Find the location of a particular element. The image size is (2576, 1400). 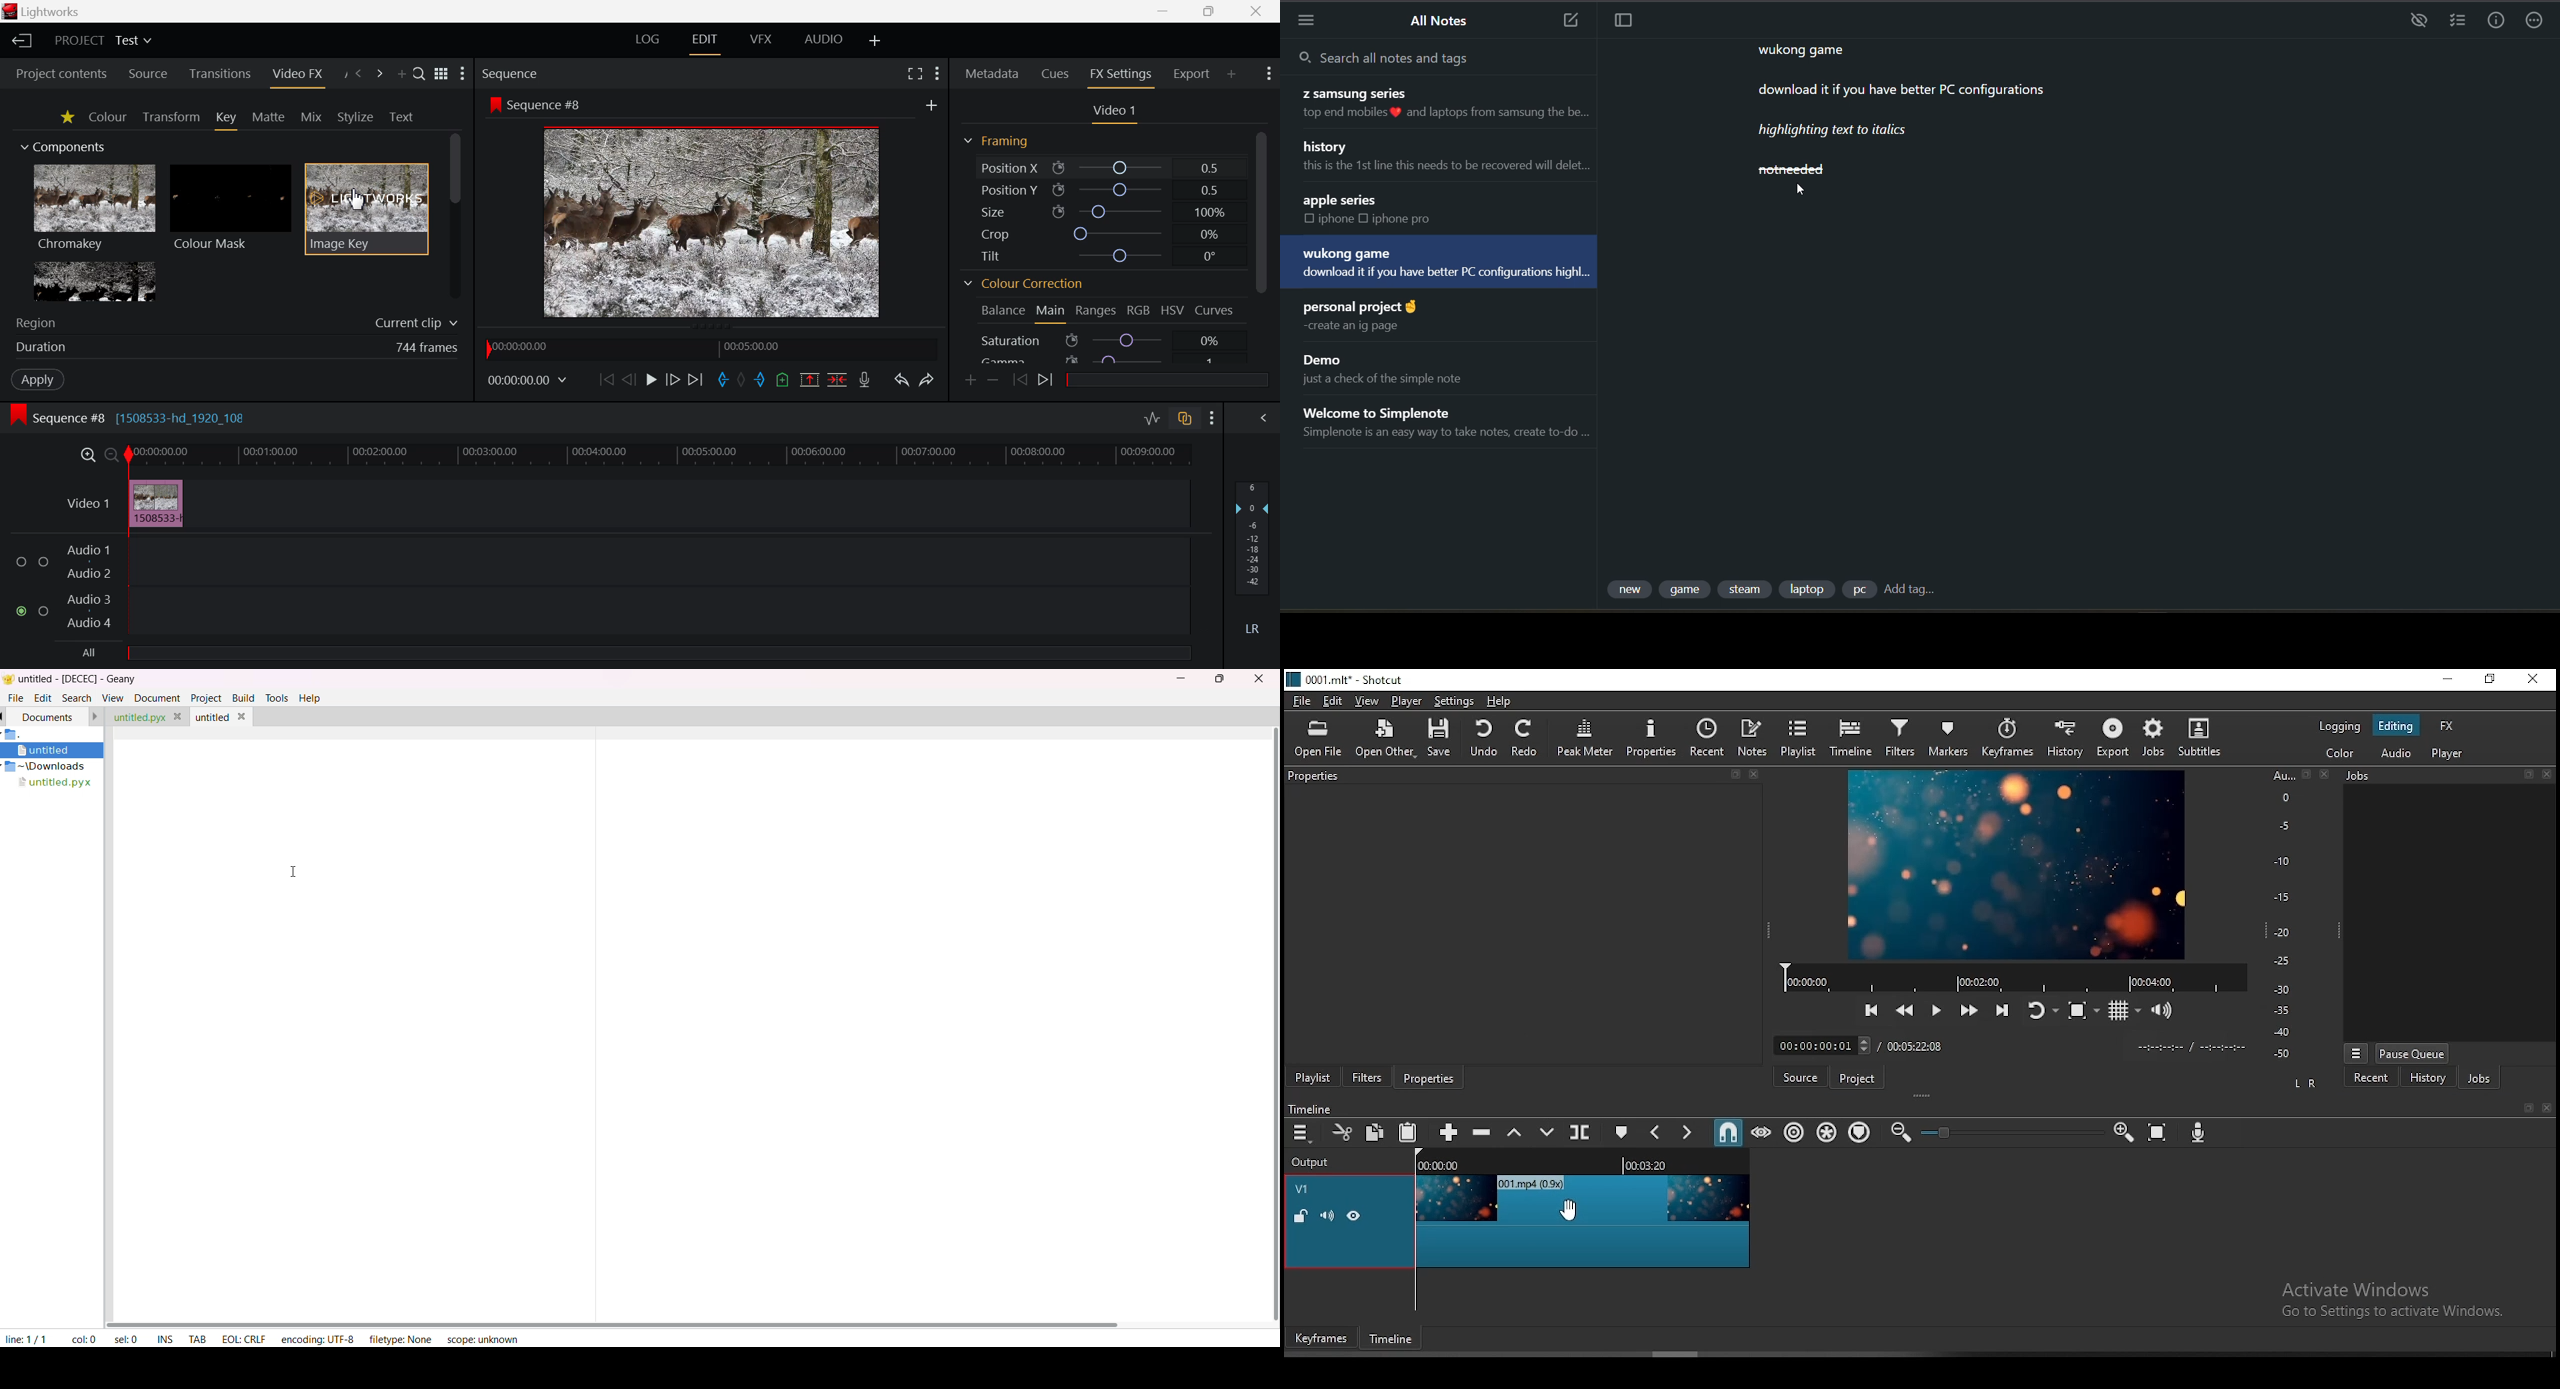

Add keyframe is located at coordinates (969, 379).